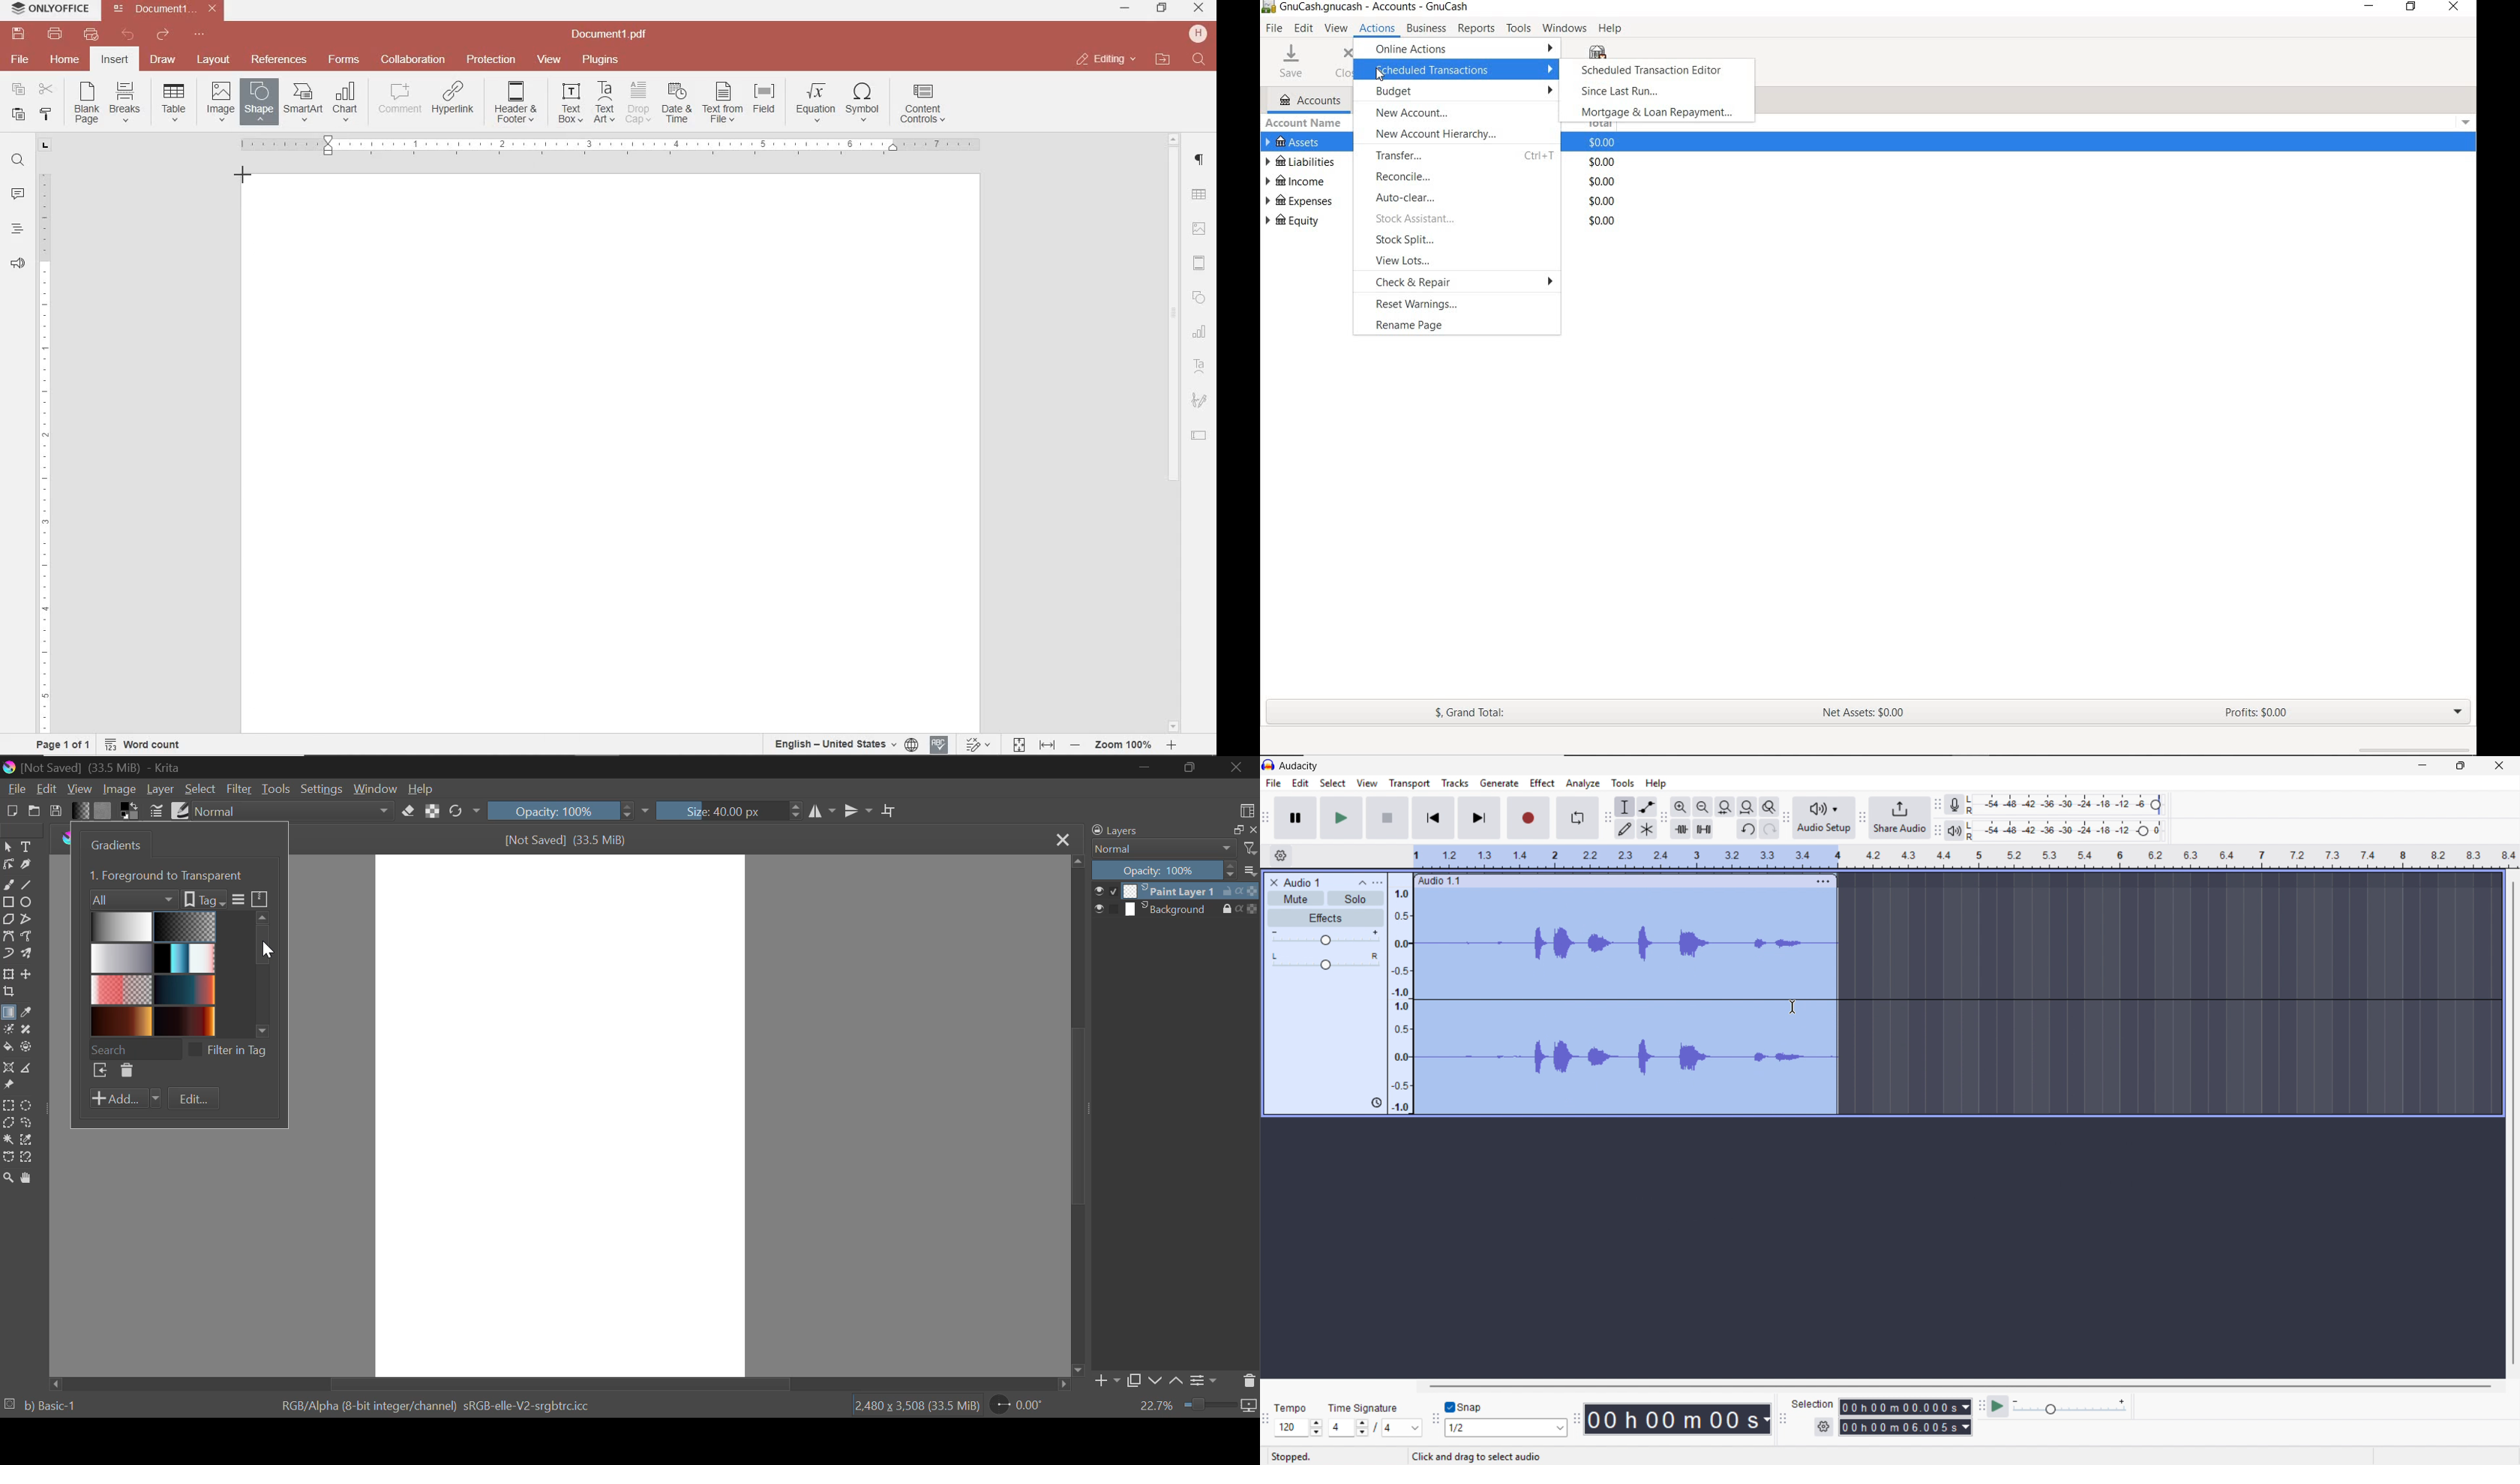  Describe the element at coordinates (1455, 782) in the screenshot. I see `Tracks` at that location.